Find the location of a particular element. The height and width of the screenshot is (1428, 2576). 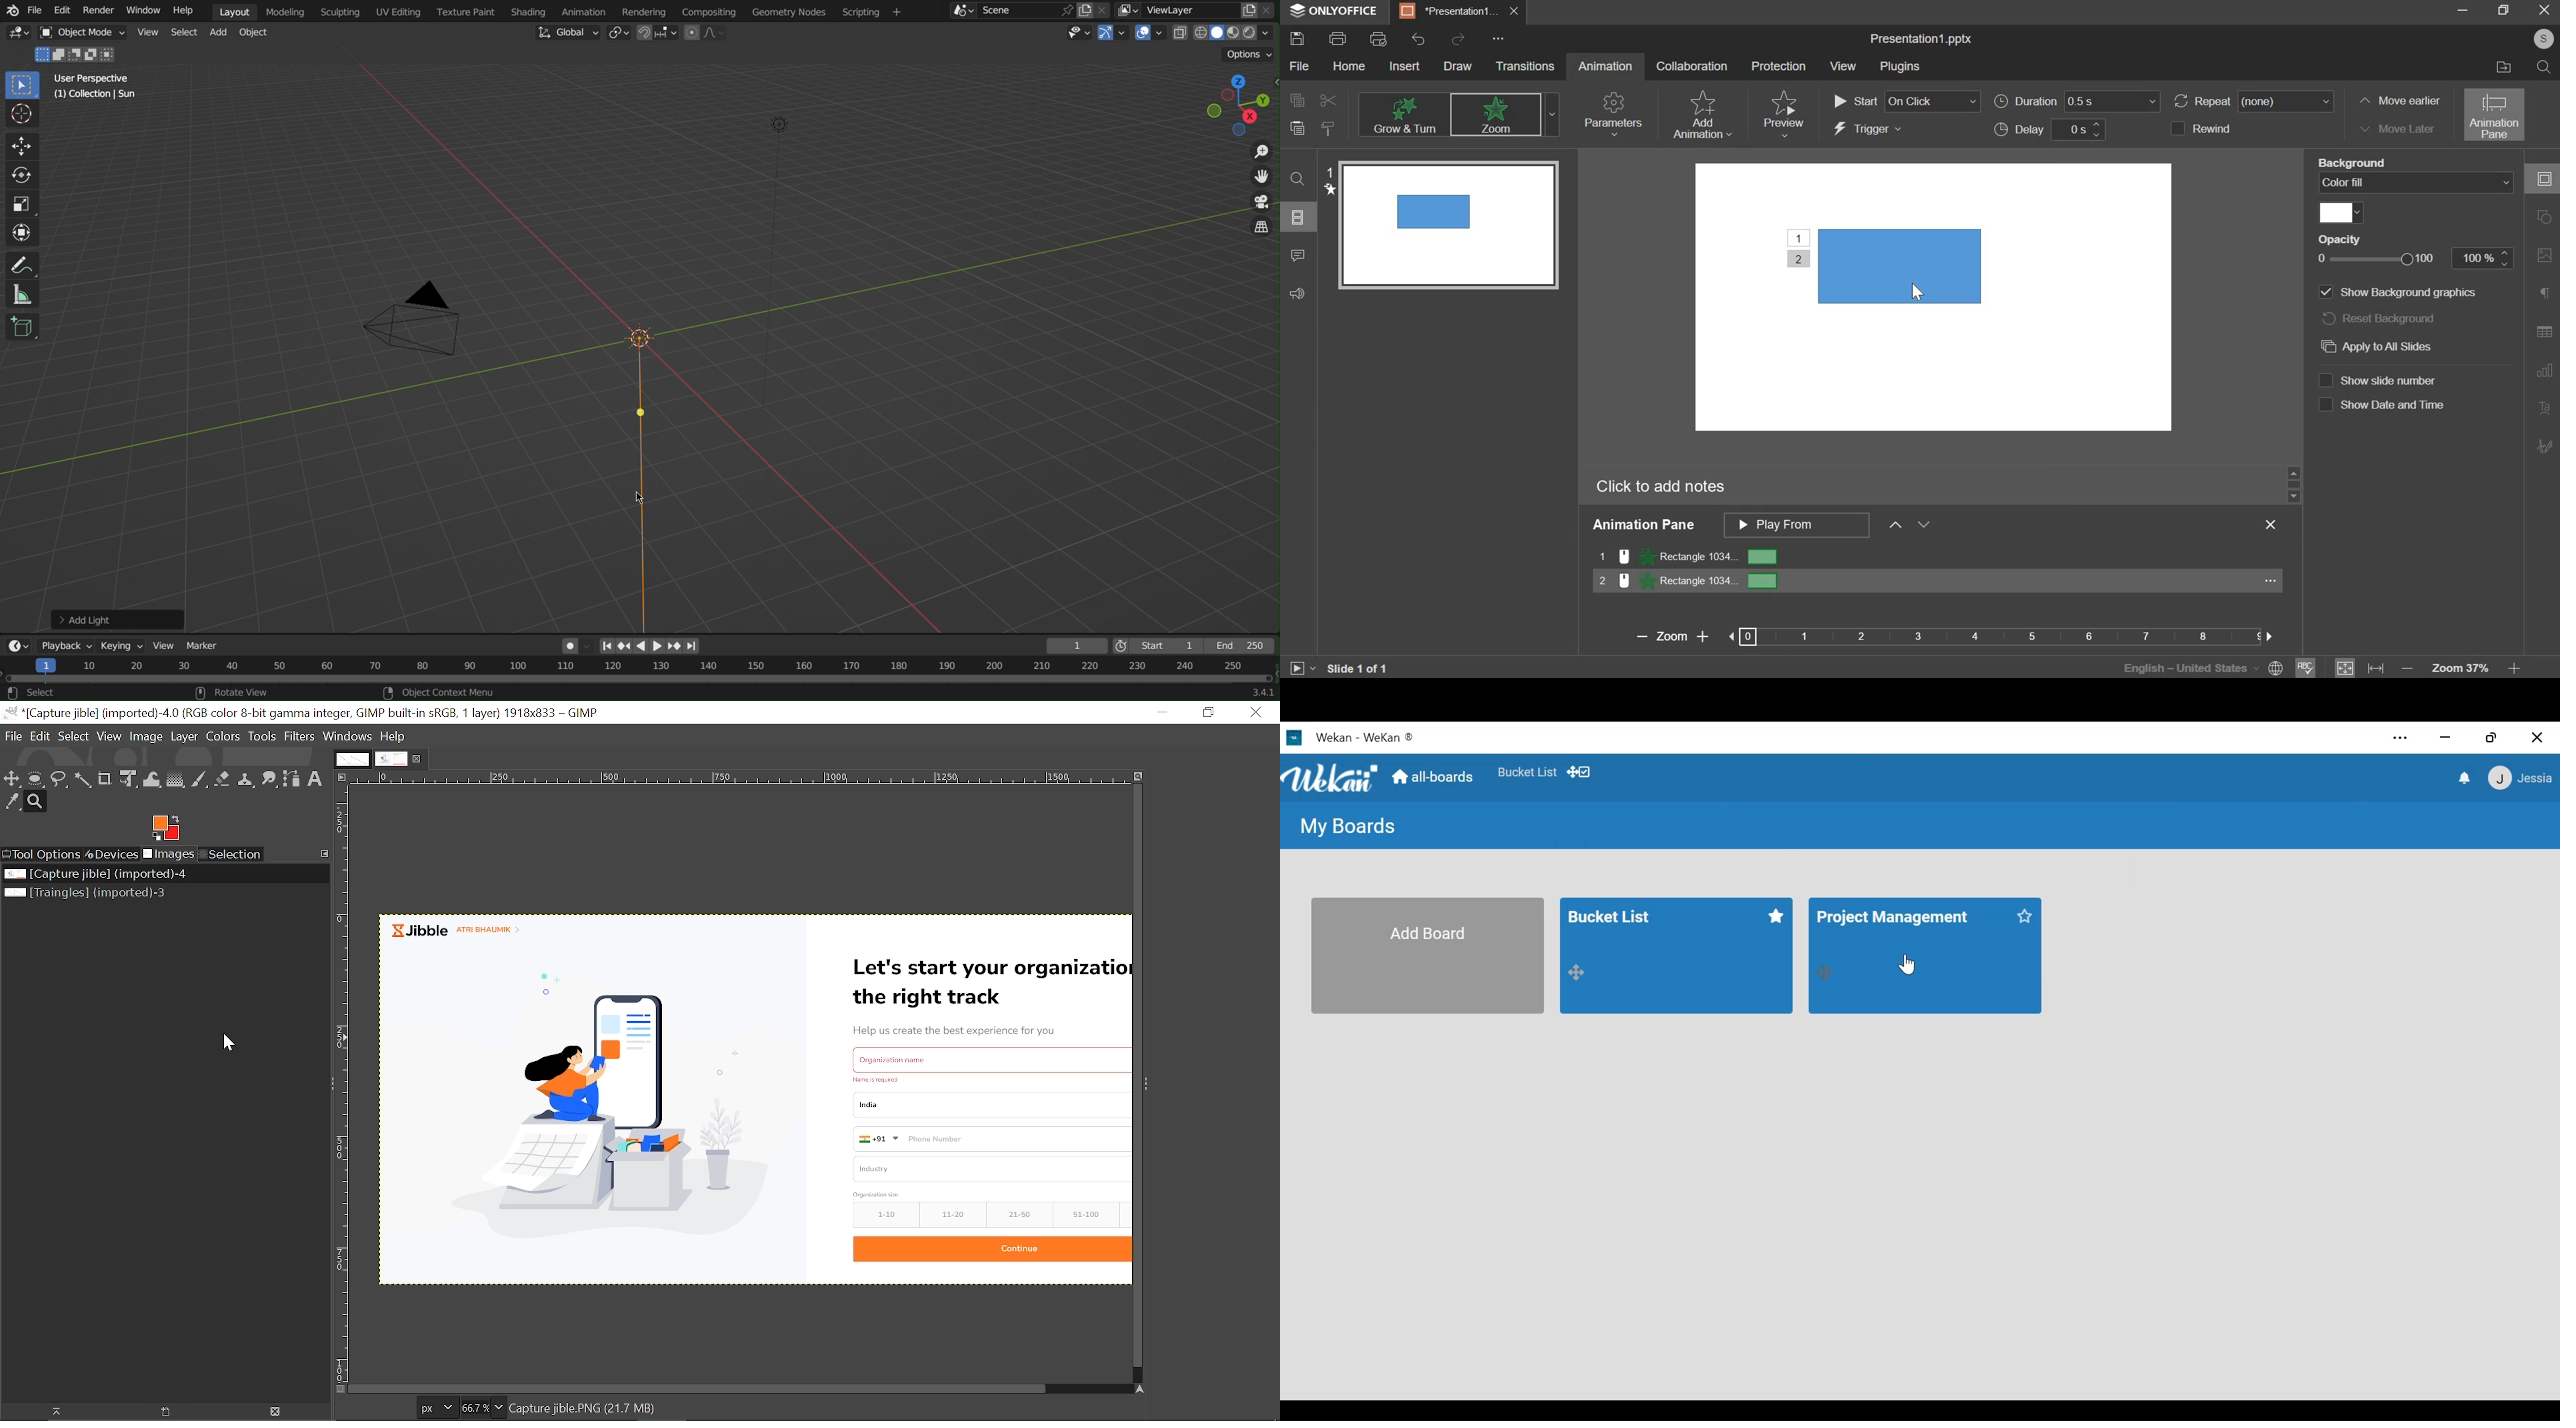

Images is located at coordinates (169, 854).